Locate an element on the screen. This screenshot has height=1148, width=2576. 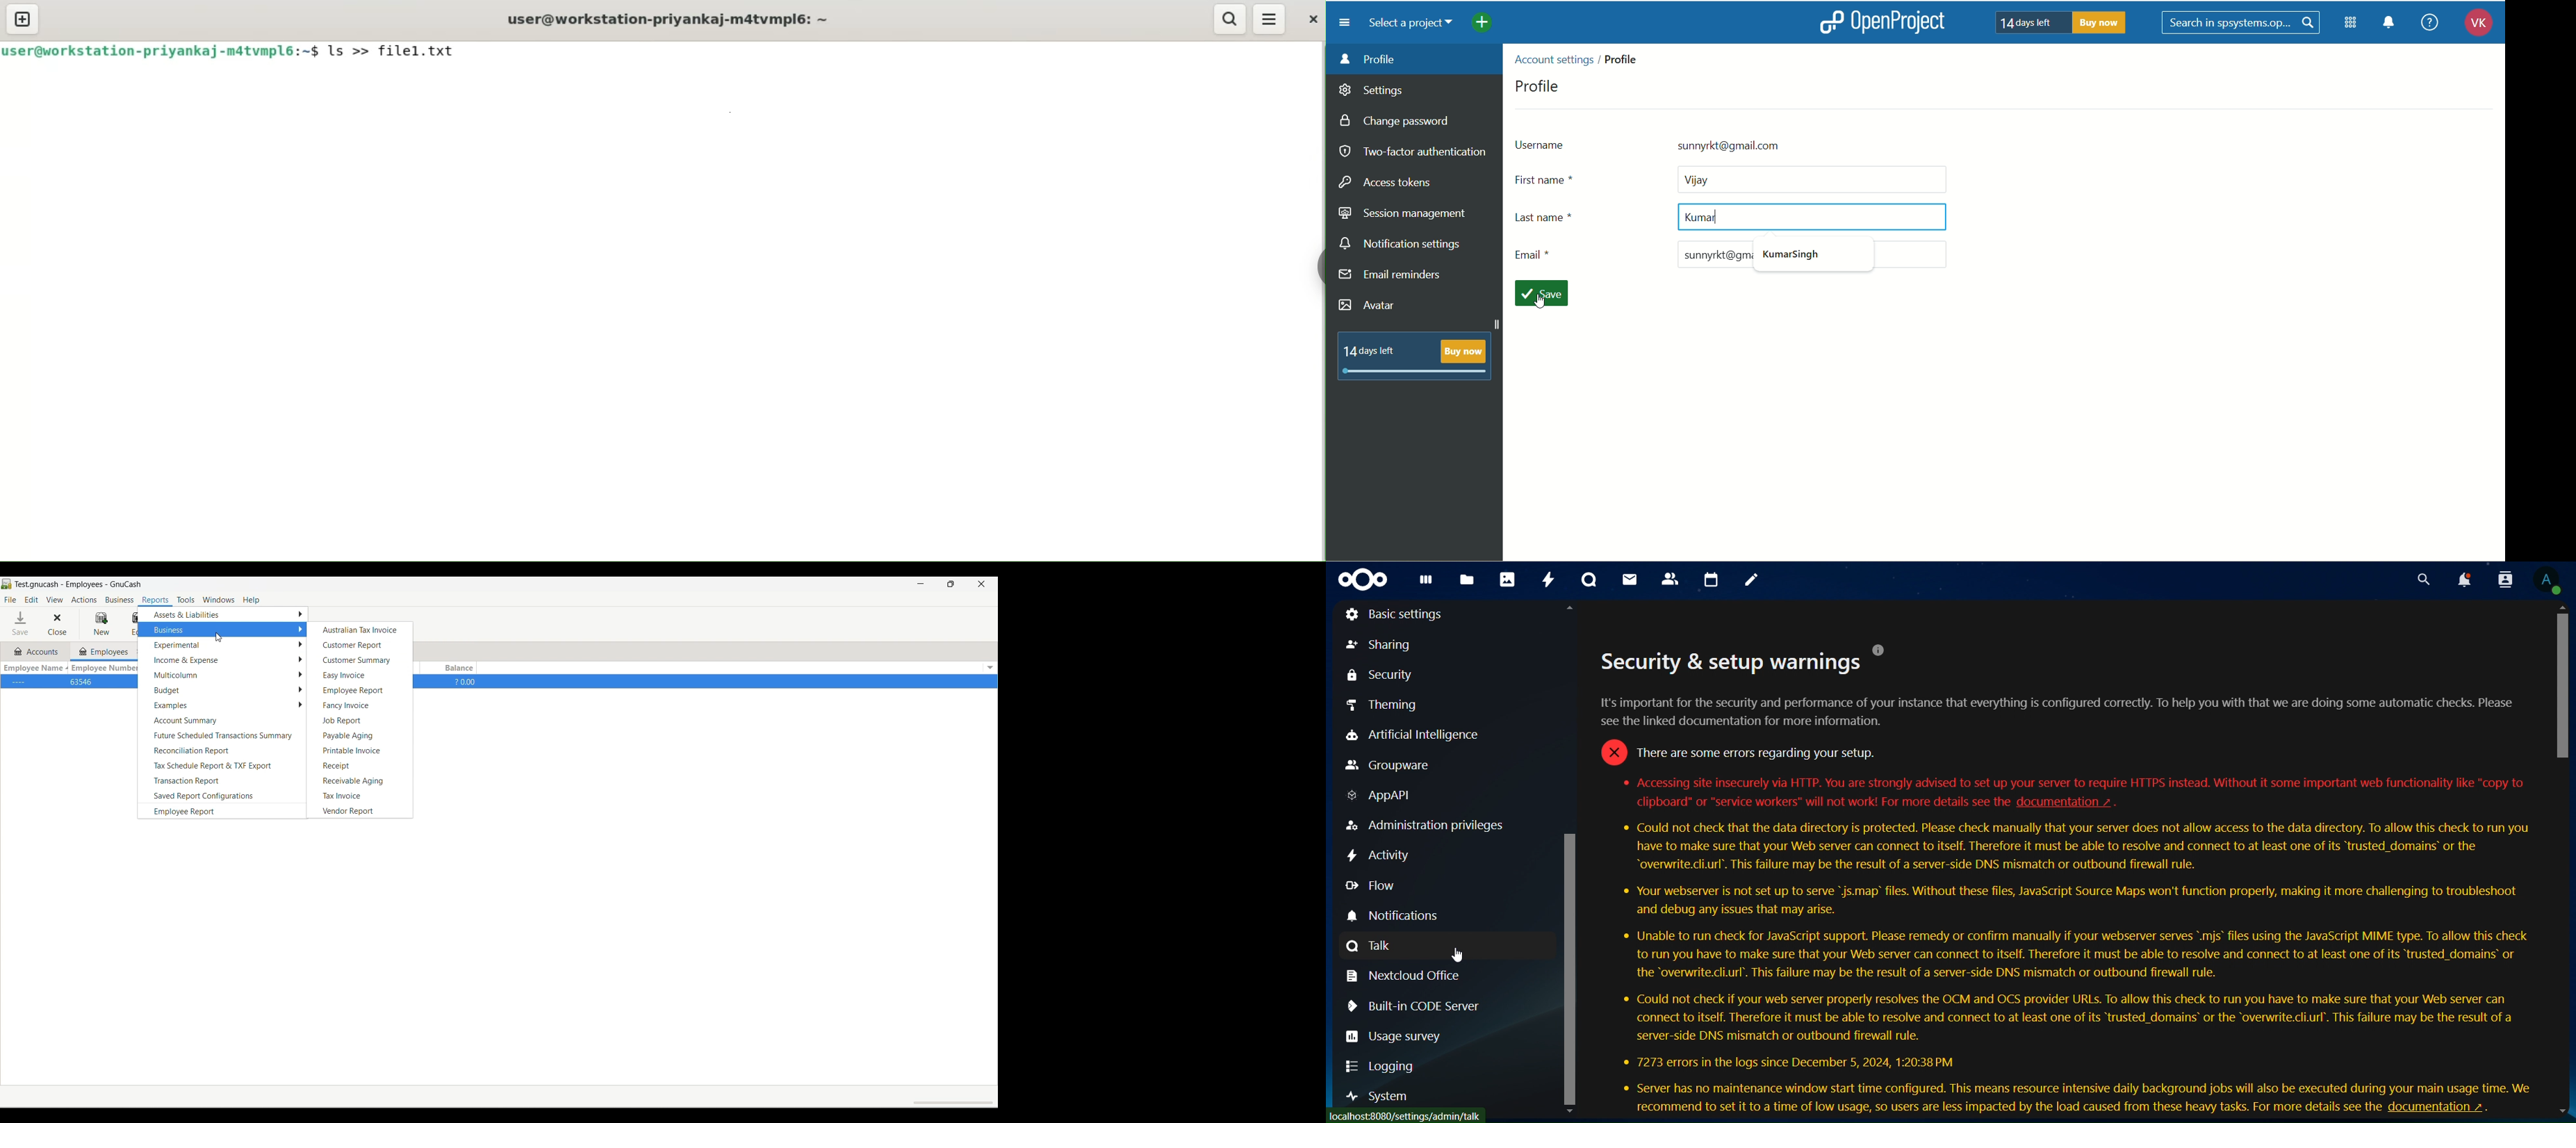
Budget options is located at coordinates (223, 689).